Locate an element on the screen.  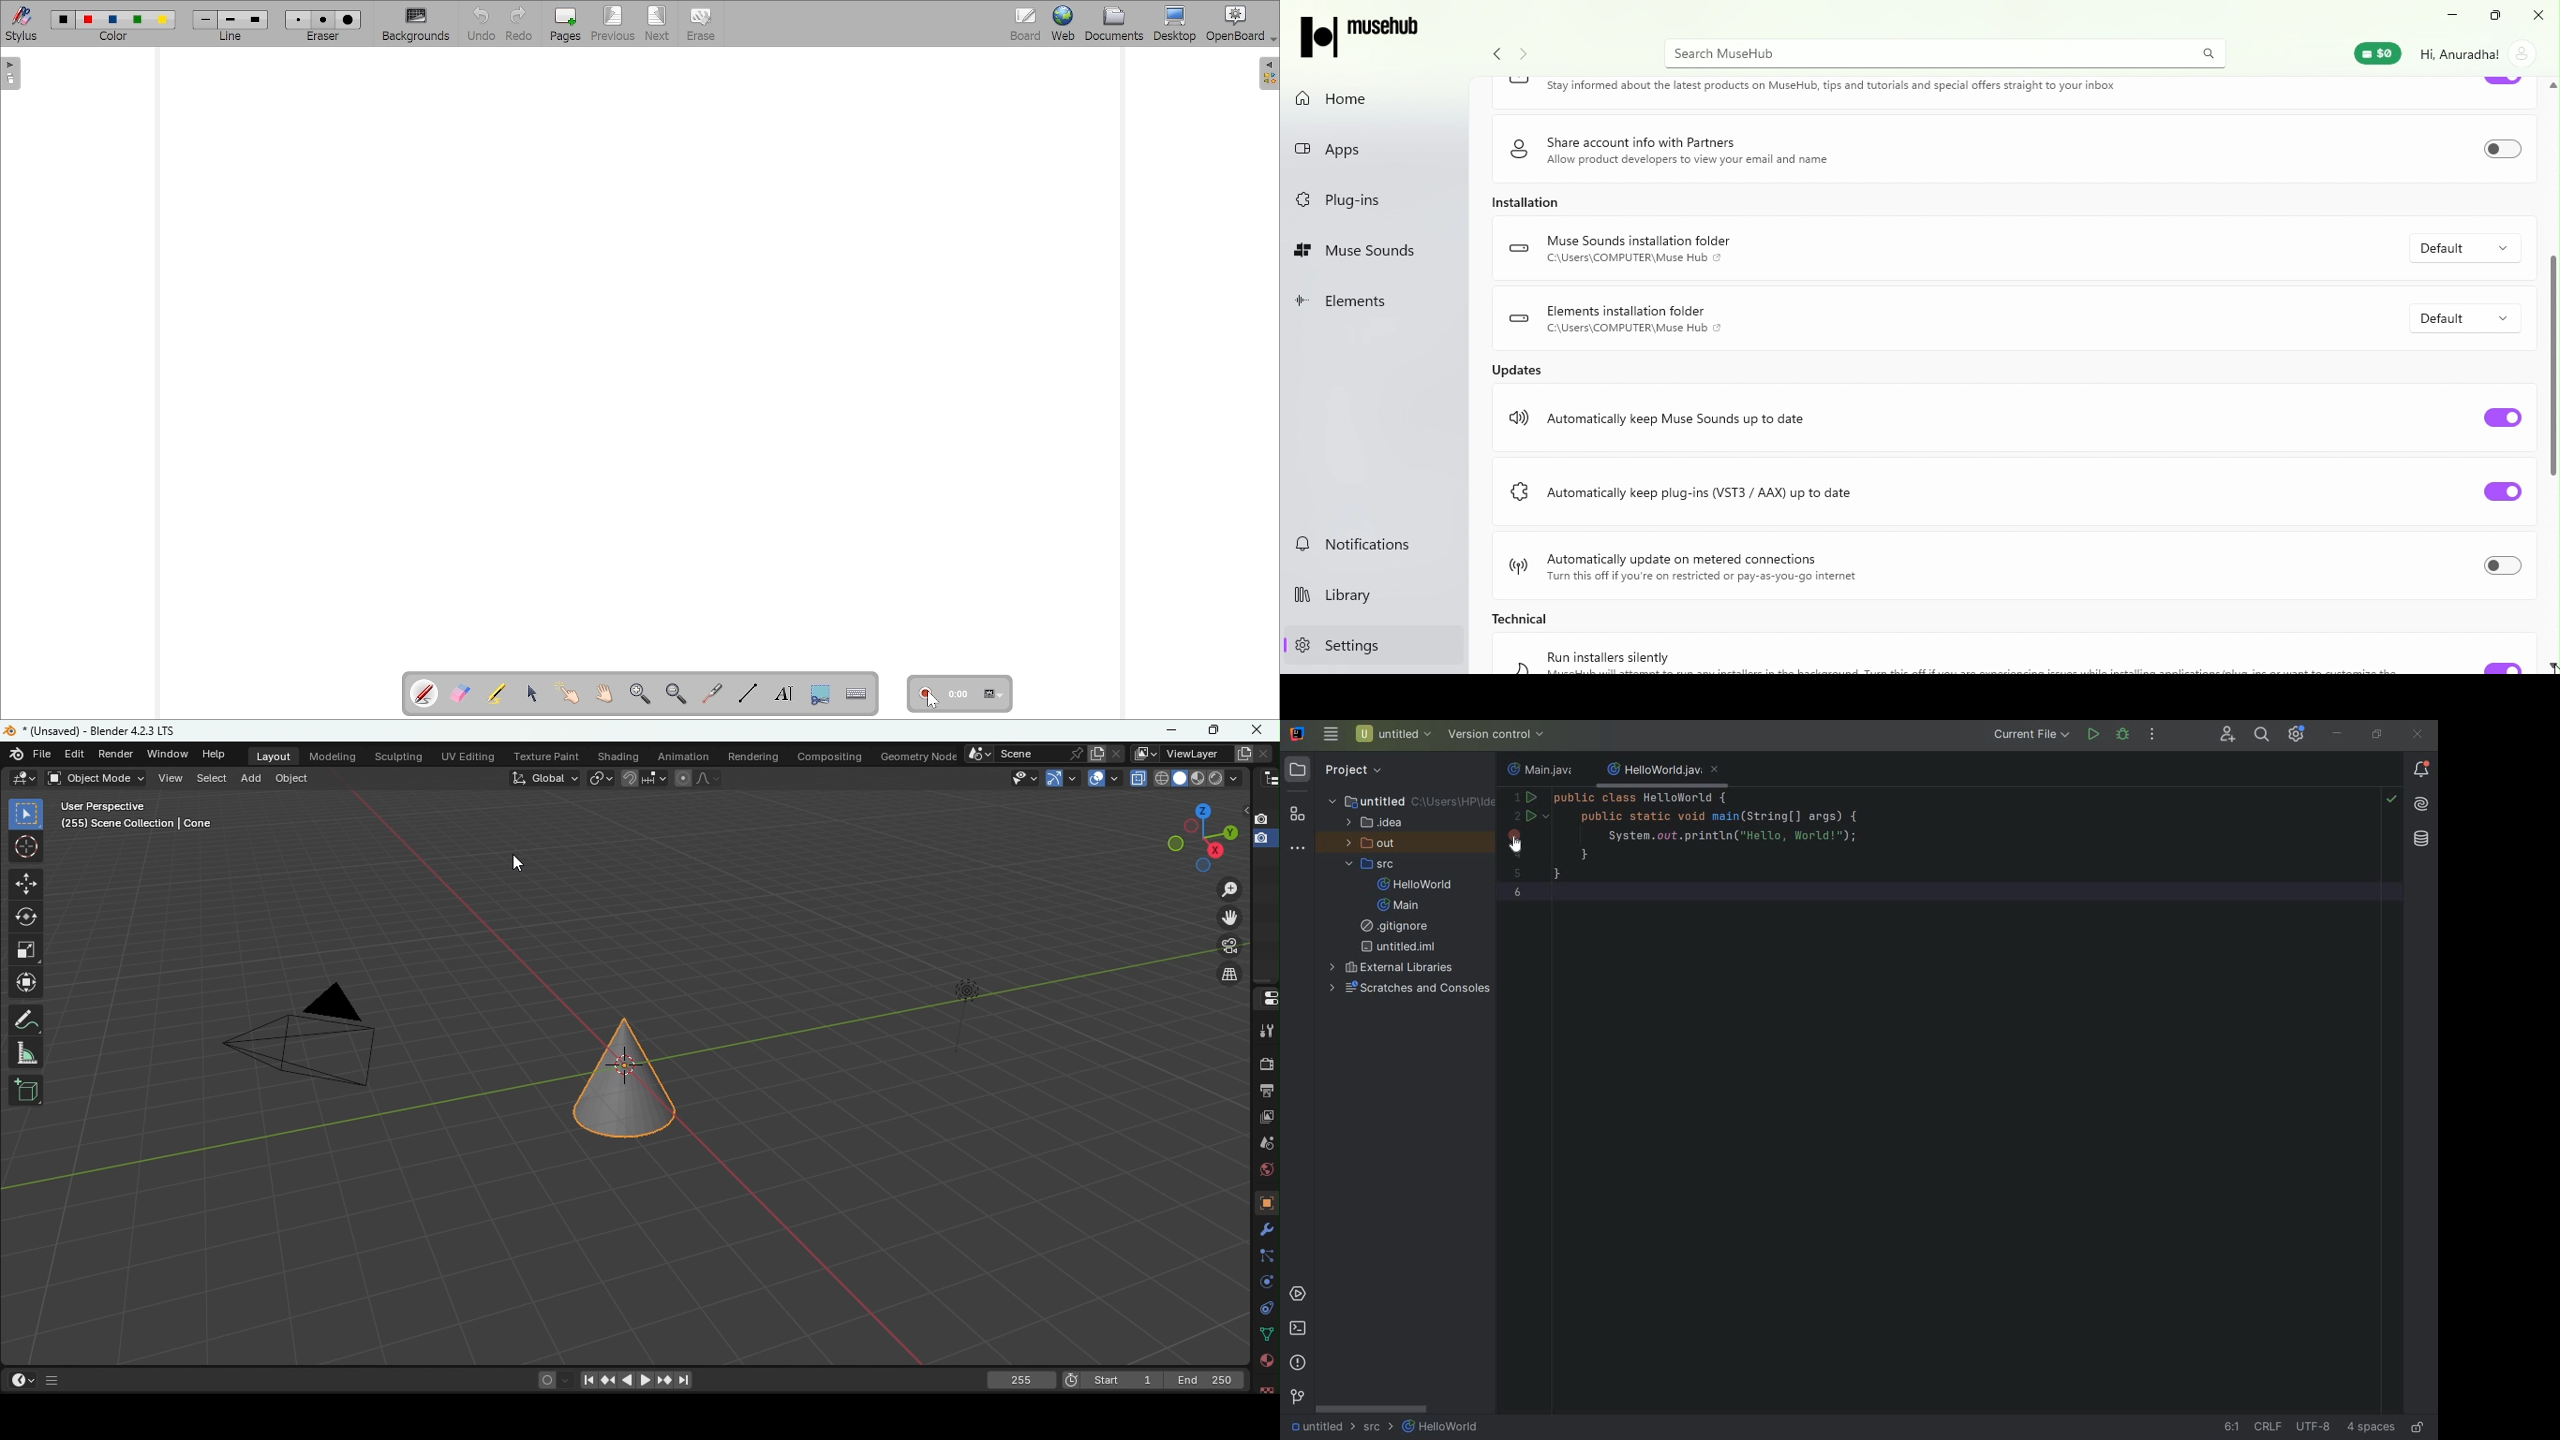
navigate forward is located at coordinates (1523, 55).